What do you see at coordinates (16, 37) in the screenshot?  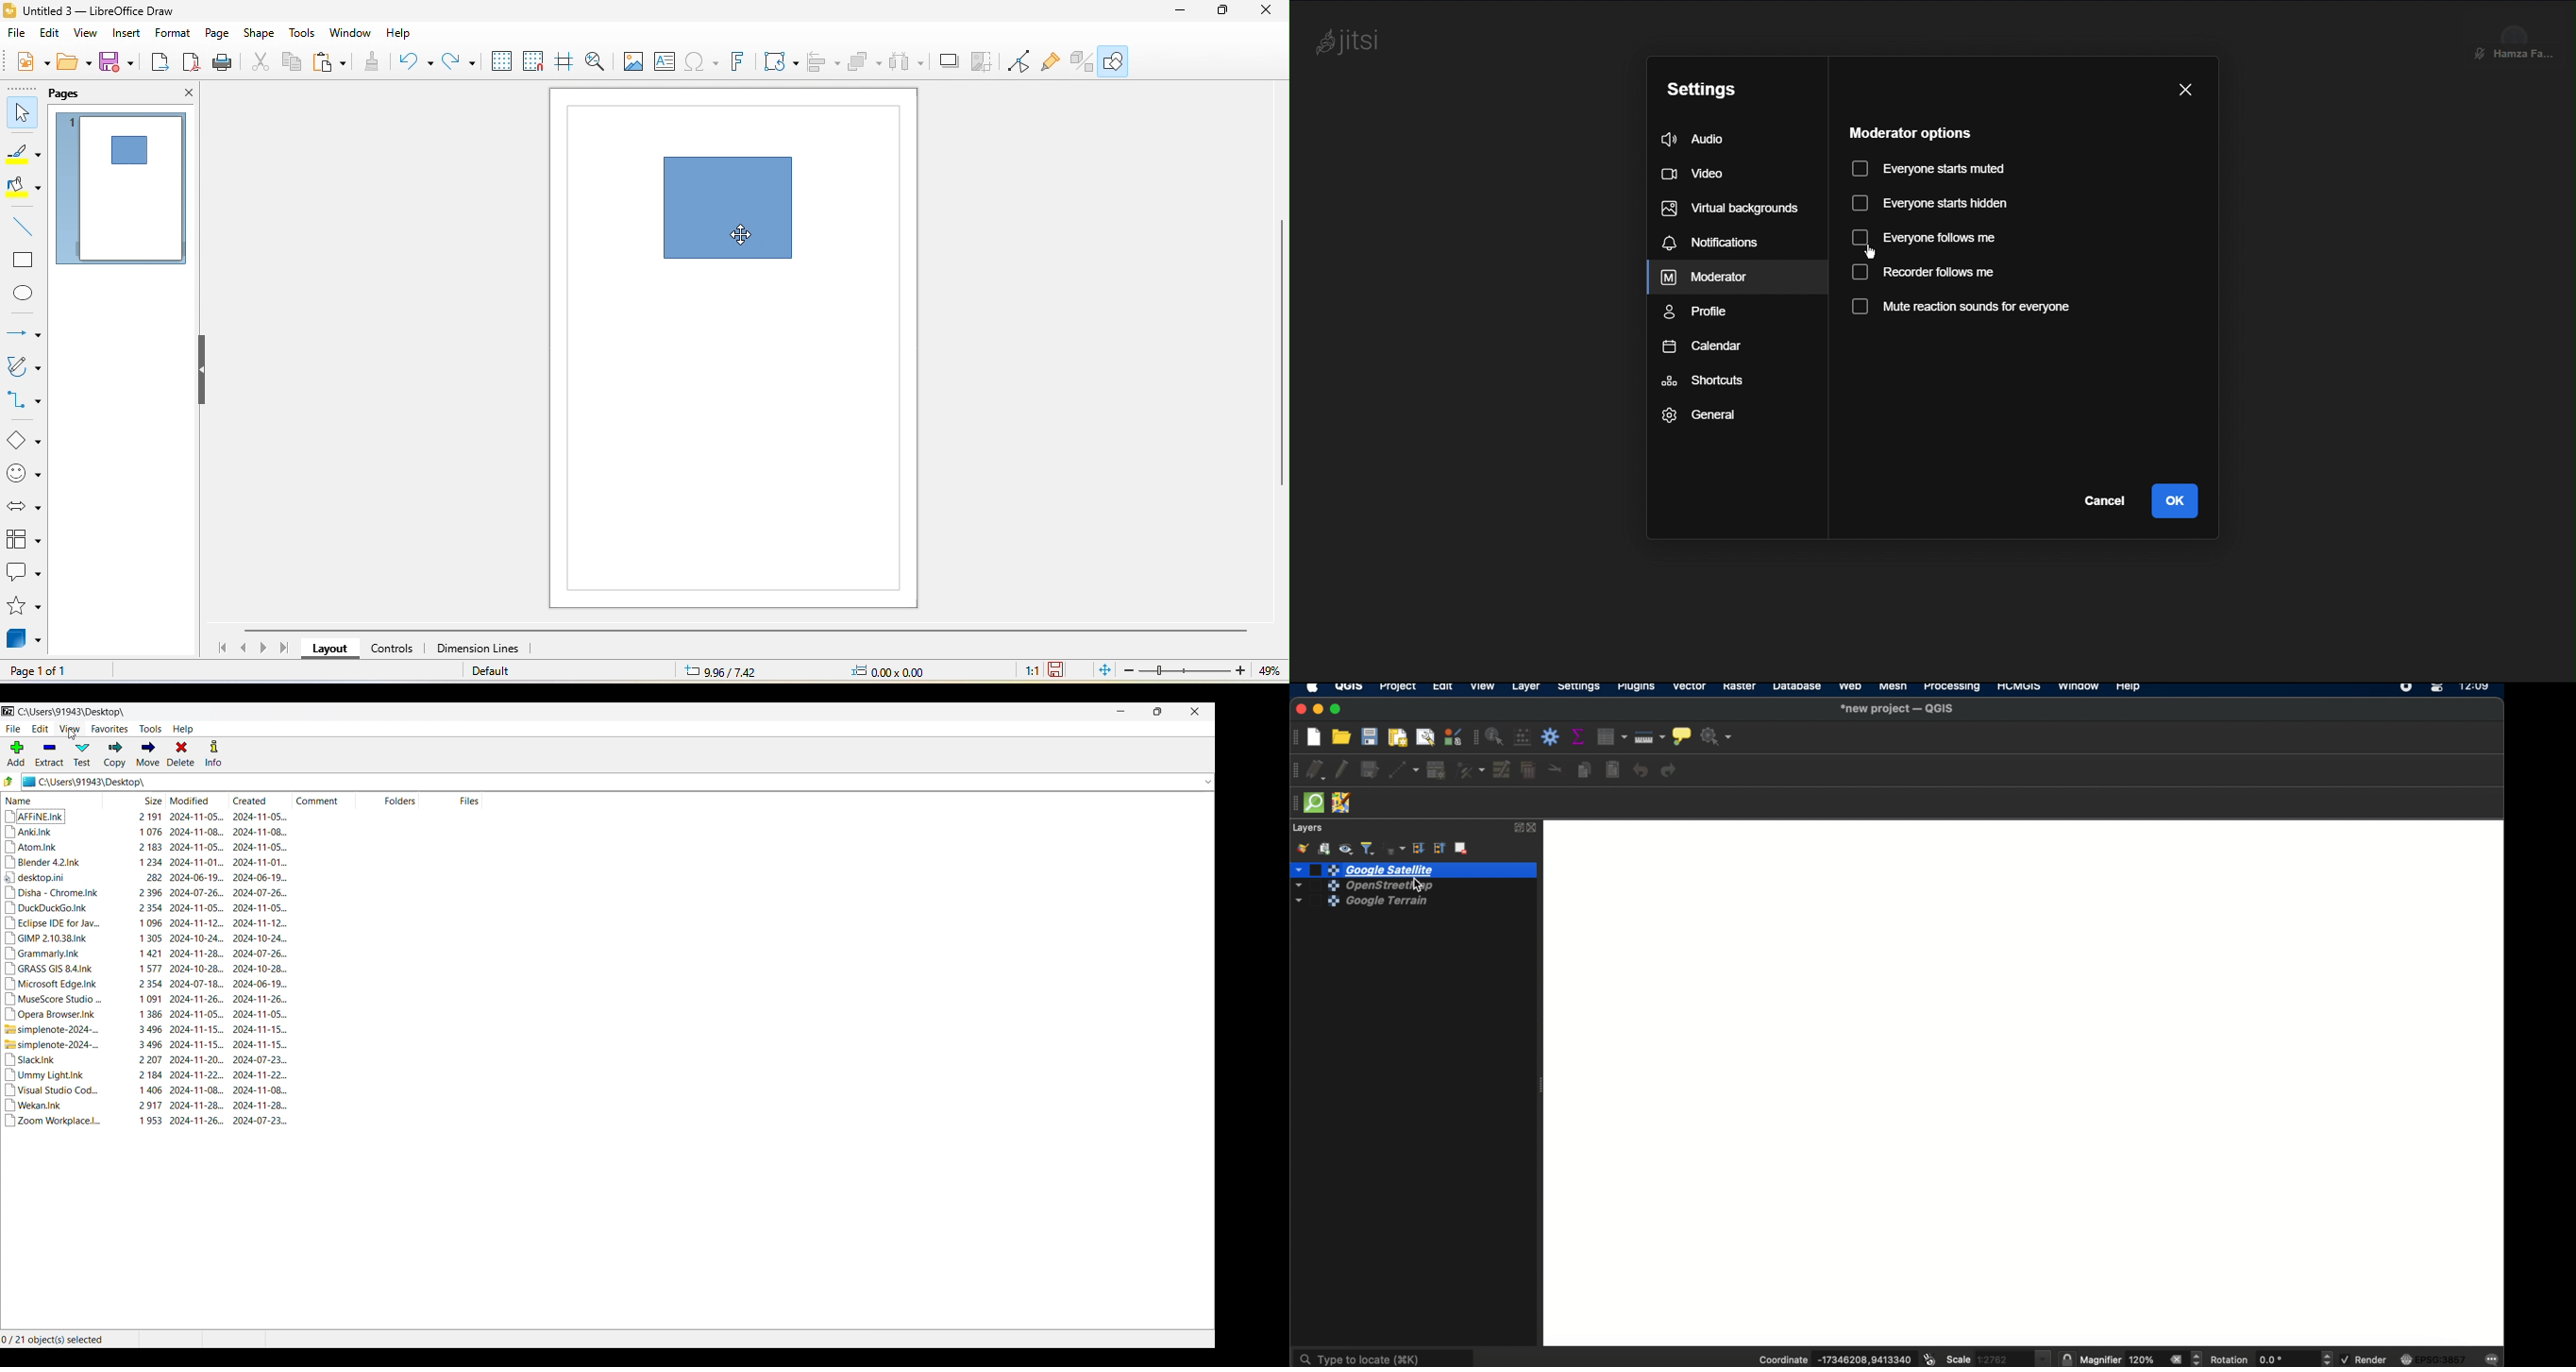 I see `file` at bounding box center [16, 37].